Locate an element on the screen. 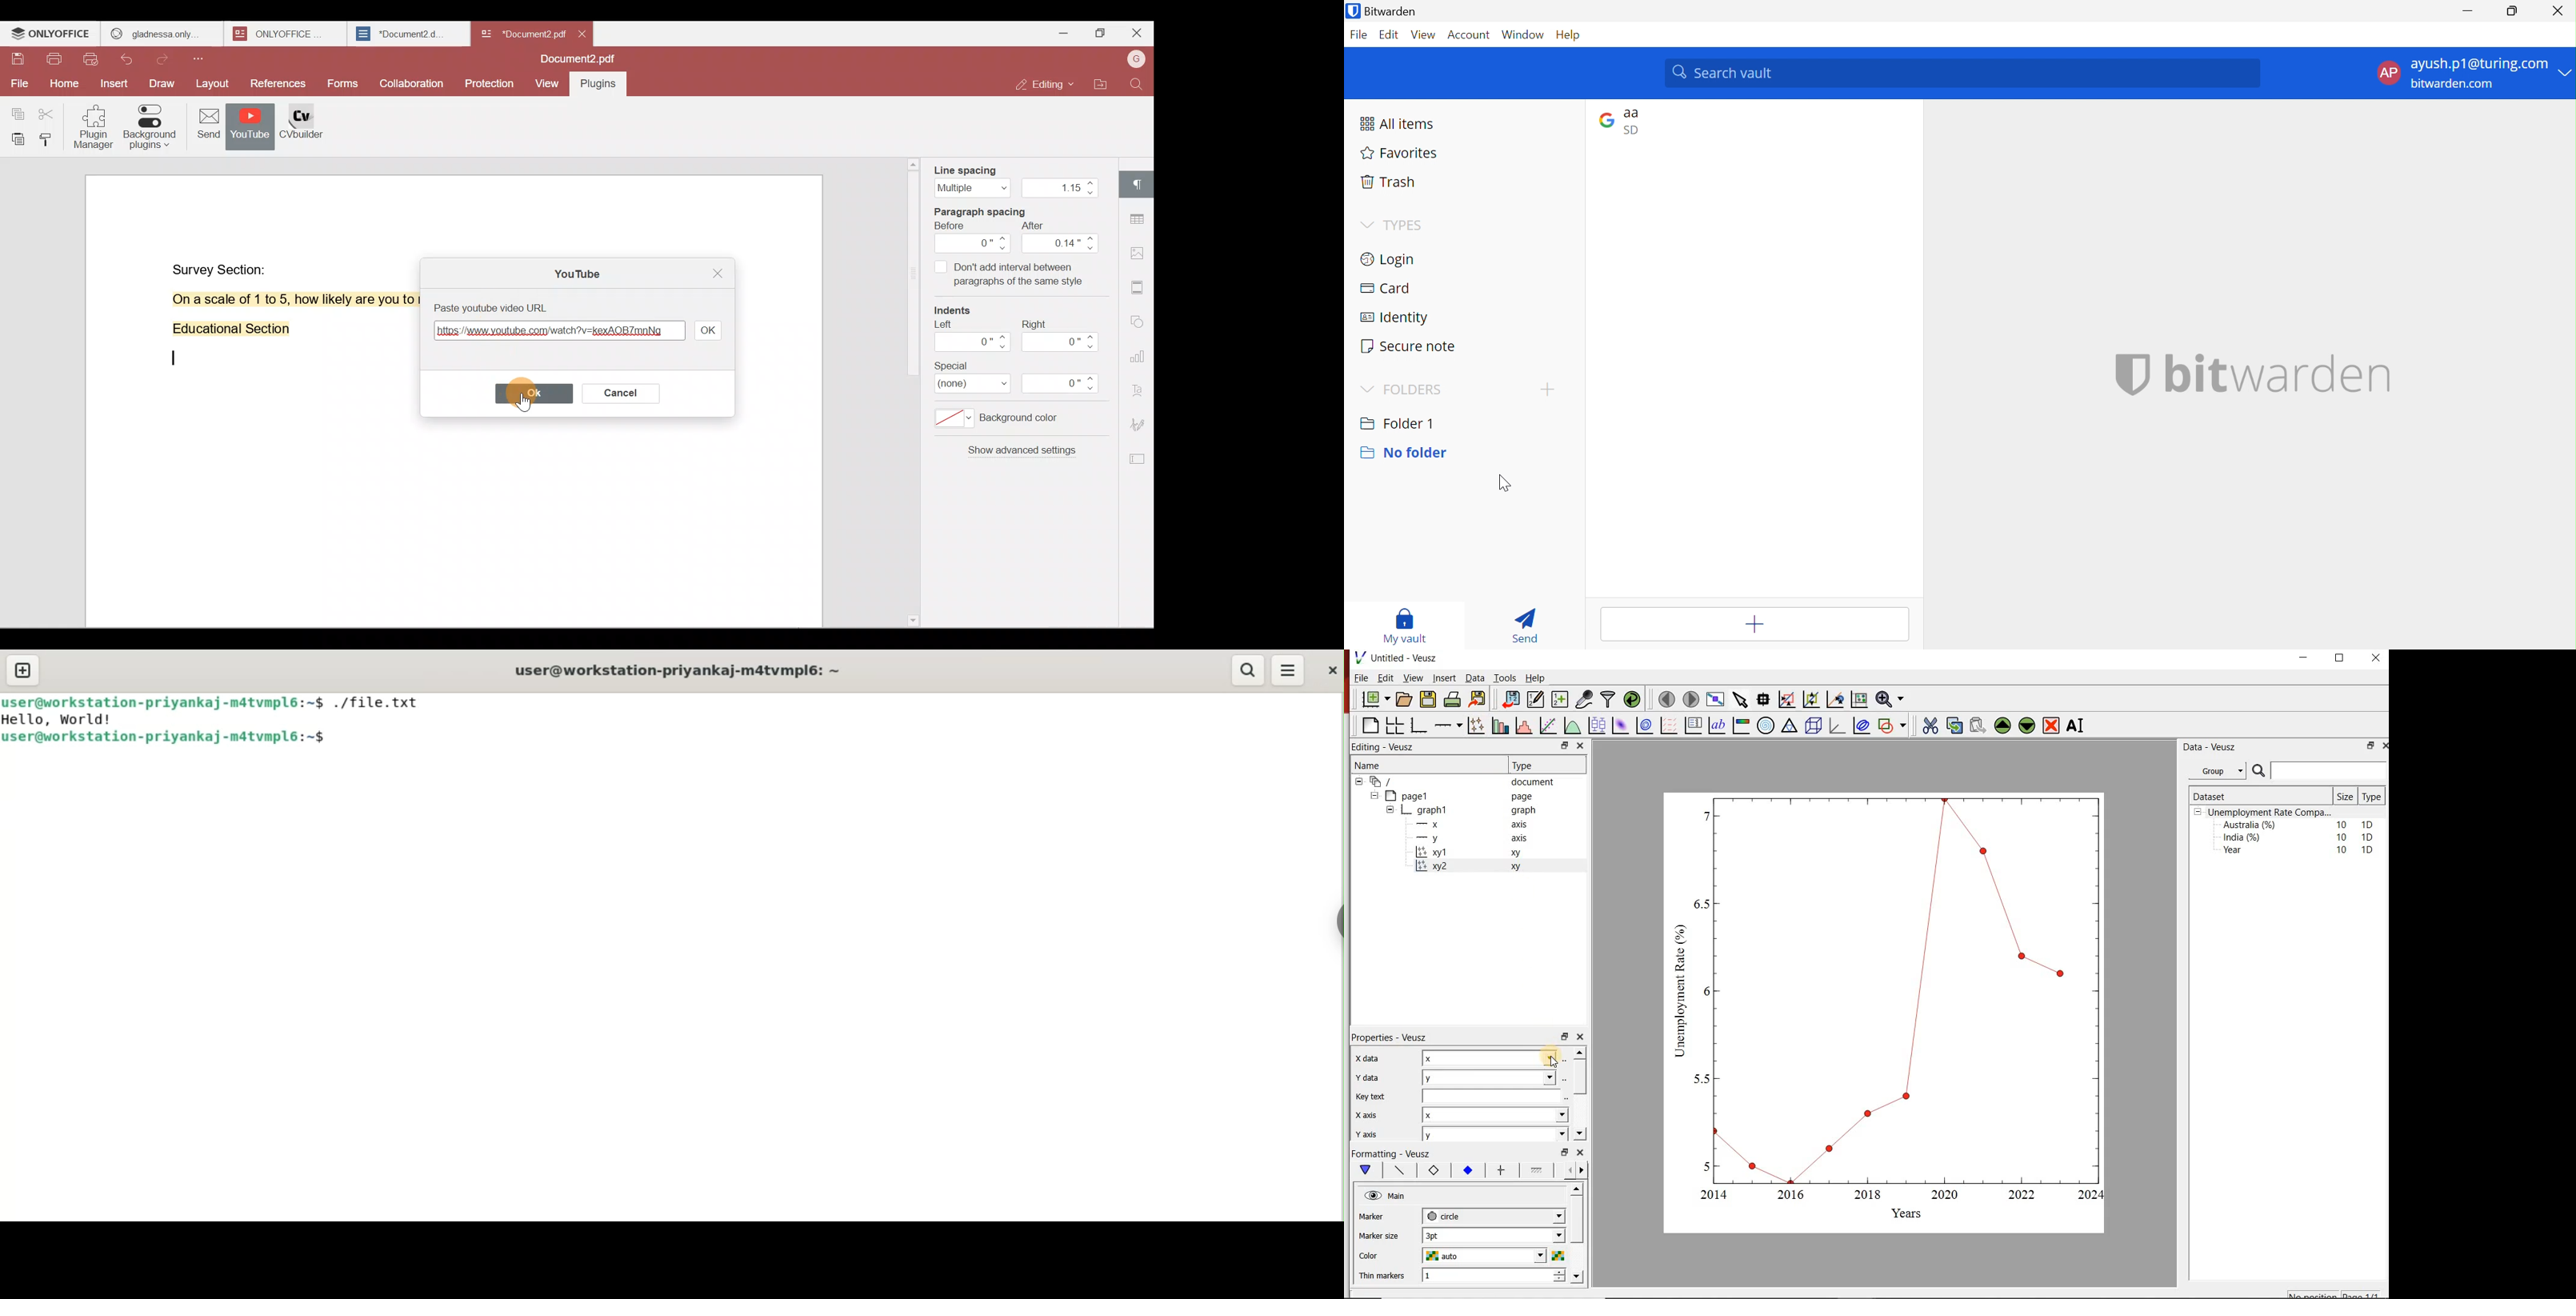 This screenshot has height=1316, width=2576. y is located at coordinates (1492, 1135).